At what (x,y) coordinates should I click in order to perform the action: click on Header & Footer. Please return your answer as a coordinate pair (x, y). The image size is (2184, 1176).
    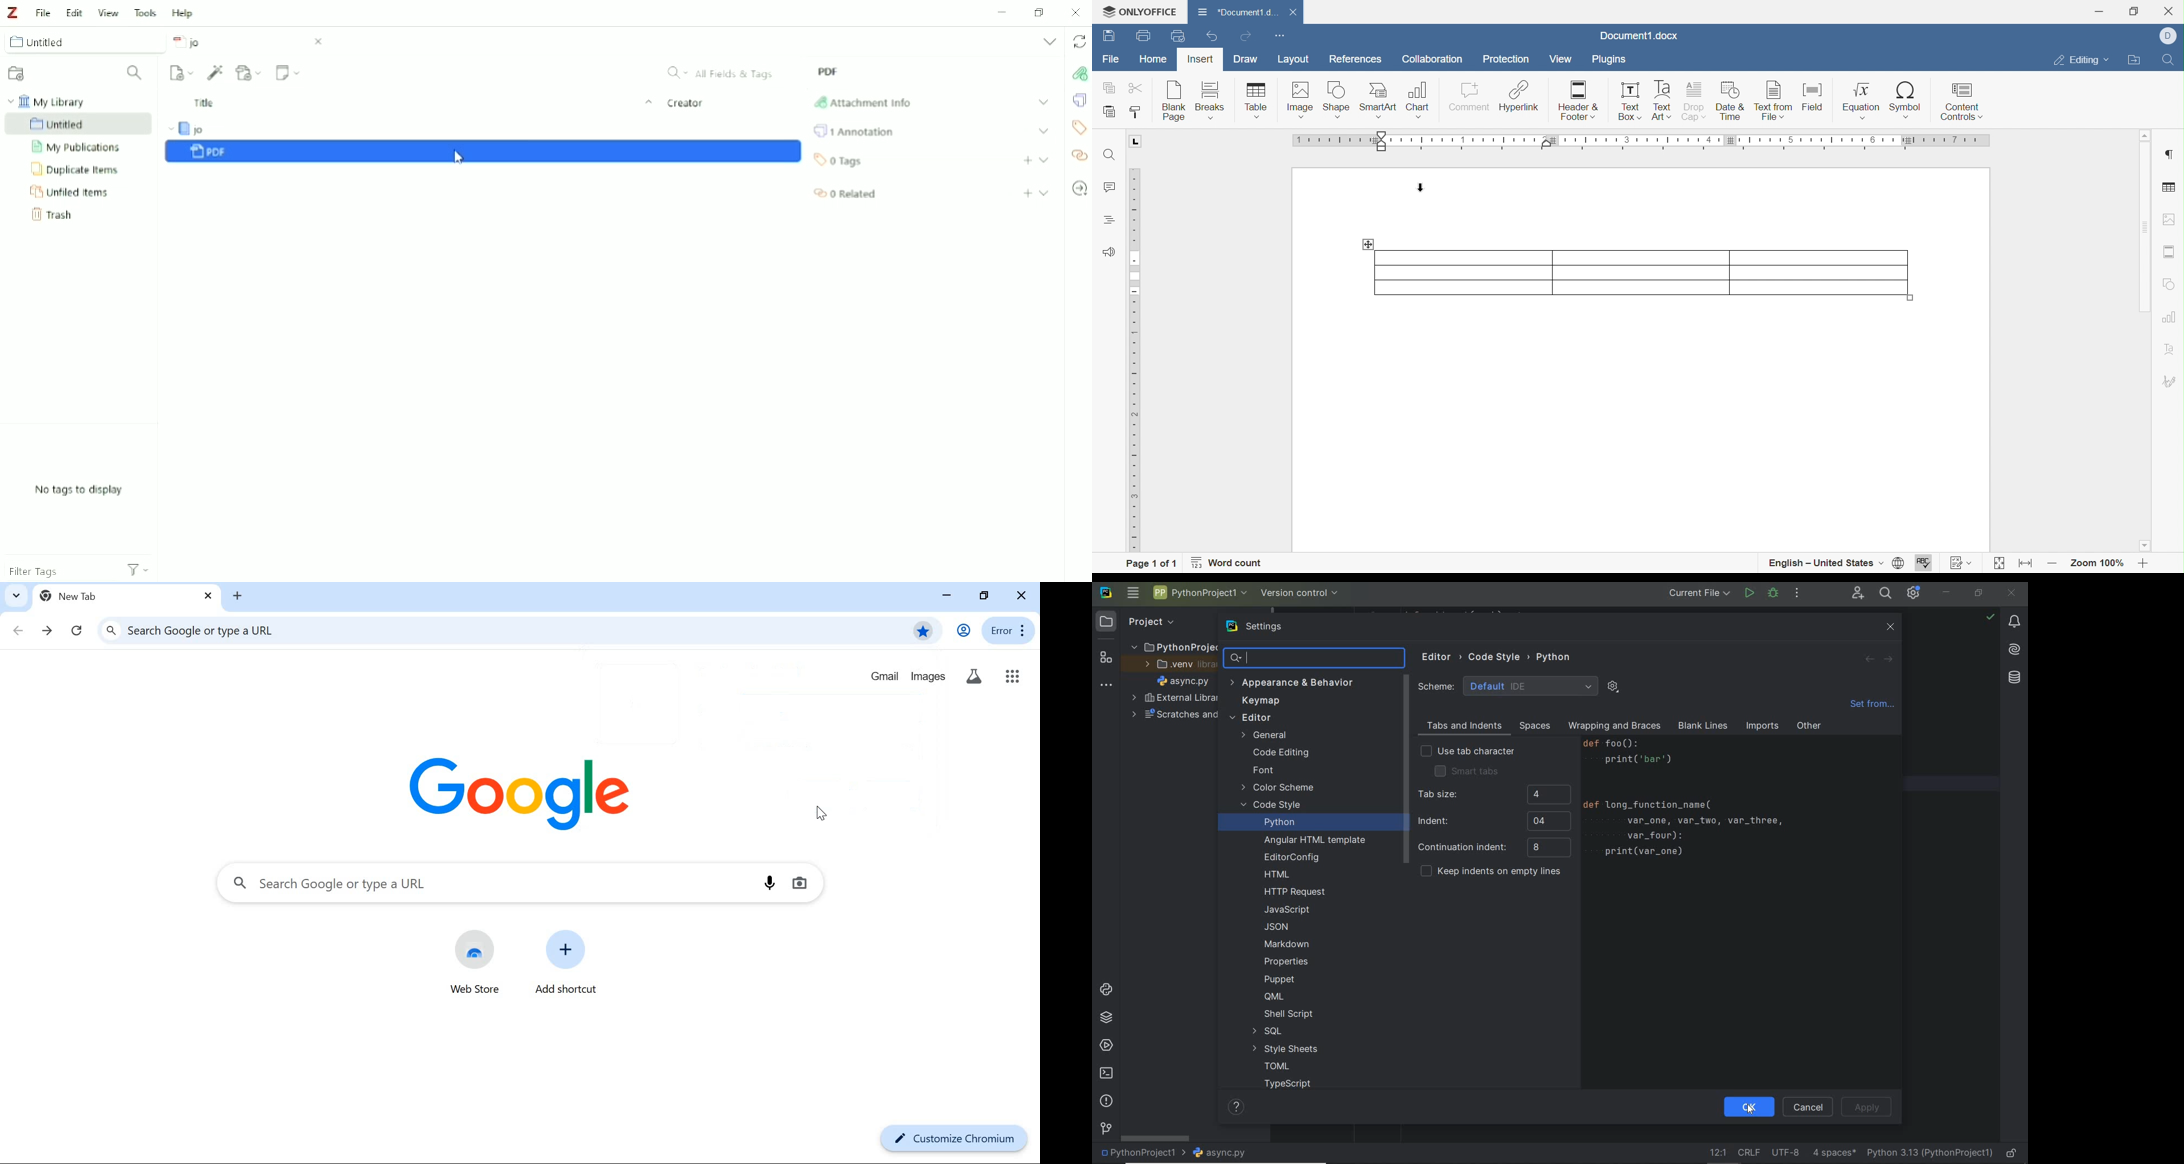
    Looking at the image, I should click on (1580, 102).